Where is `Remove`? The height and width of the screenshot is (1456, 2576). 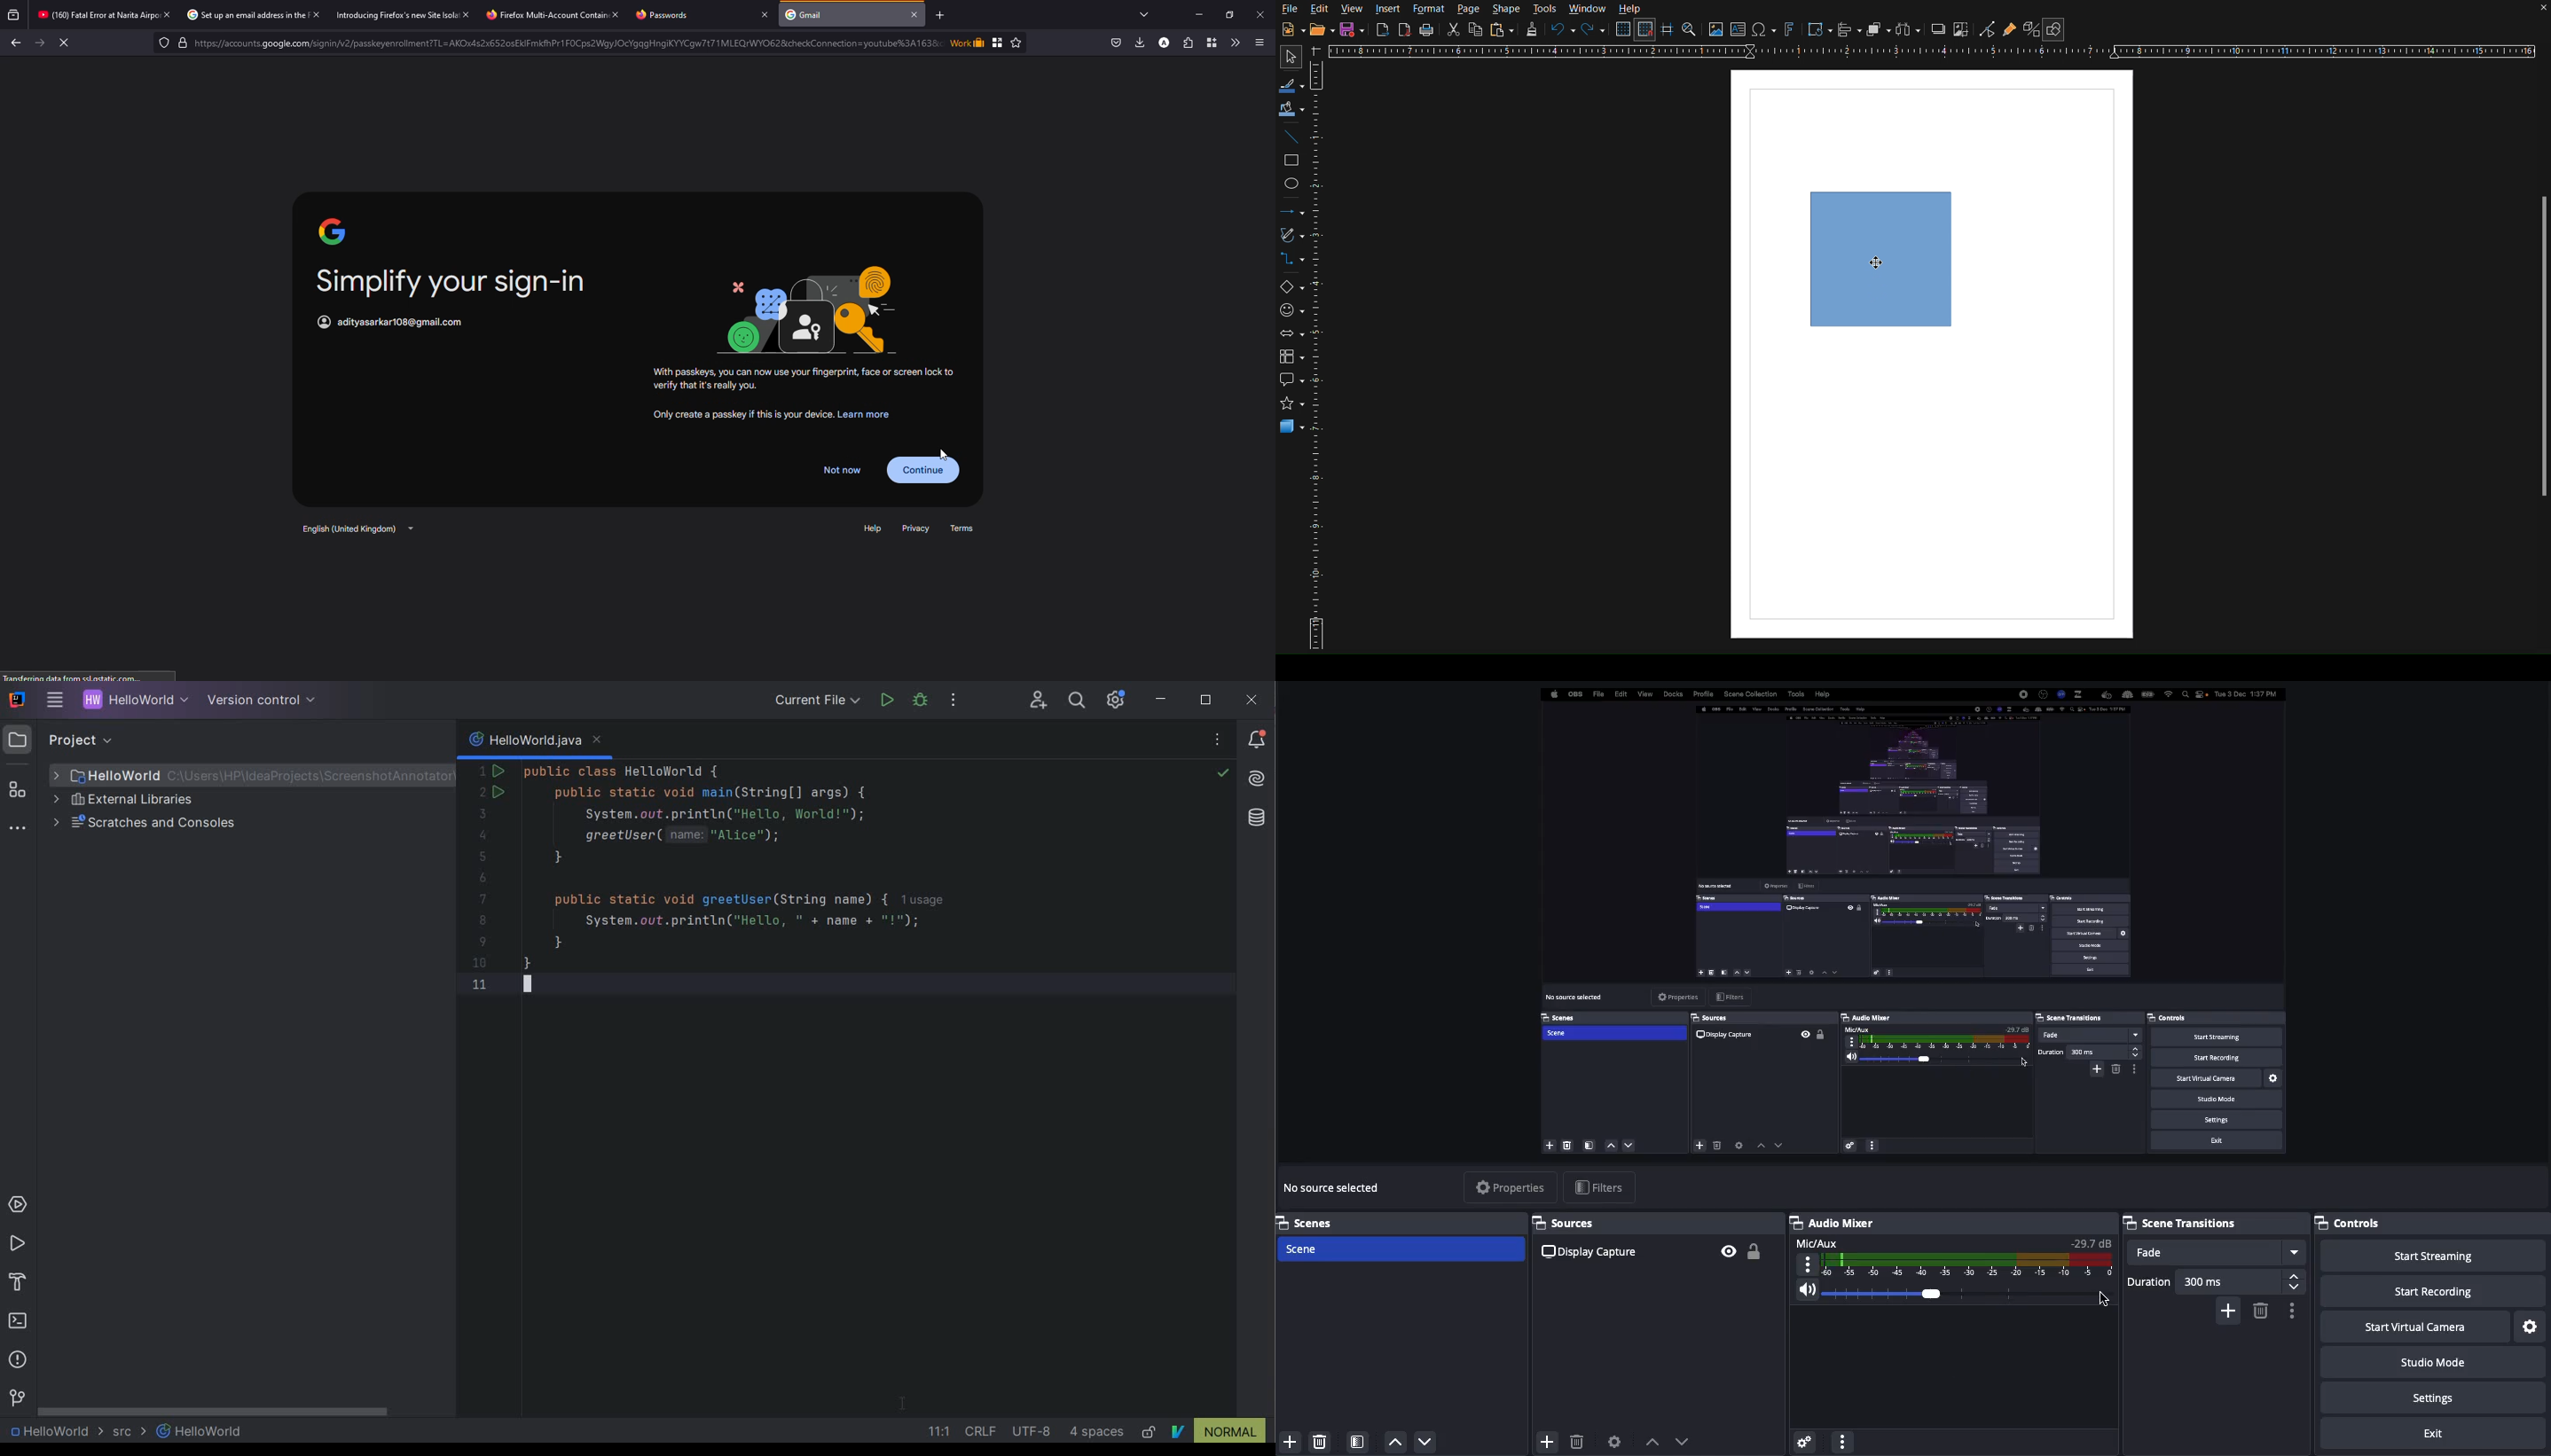
Remove is located at coordinates (2262, 1310).